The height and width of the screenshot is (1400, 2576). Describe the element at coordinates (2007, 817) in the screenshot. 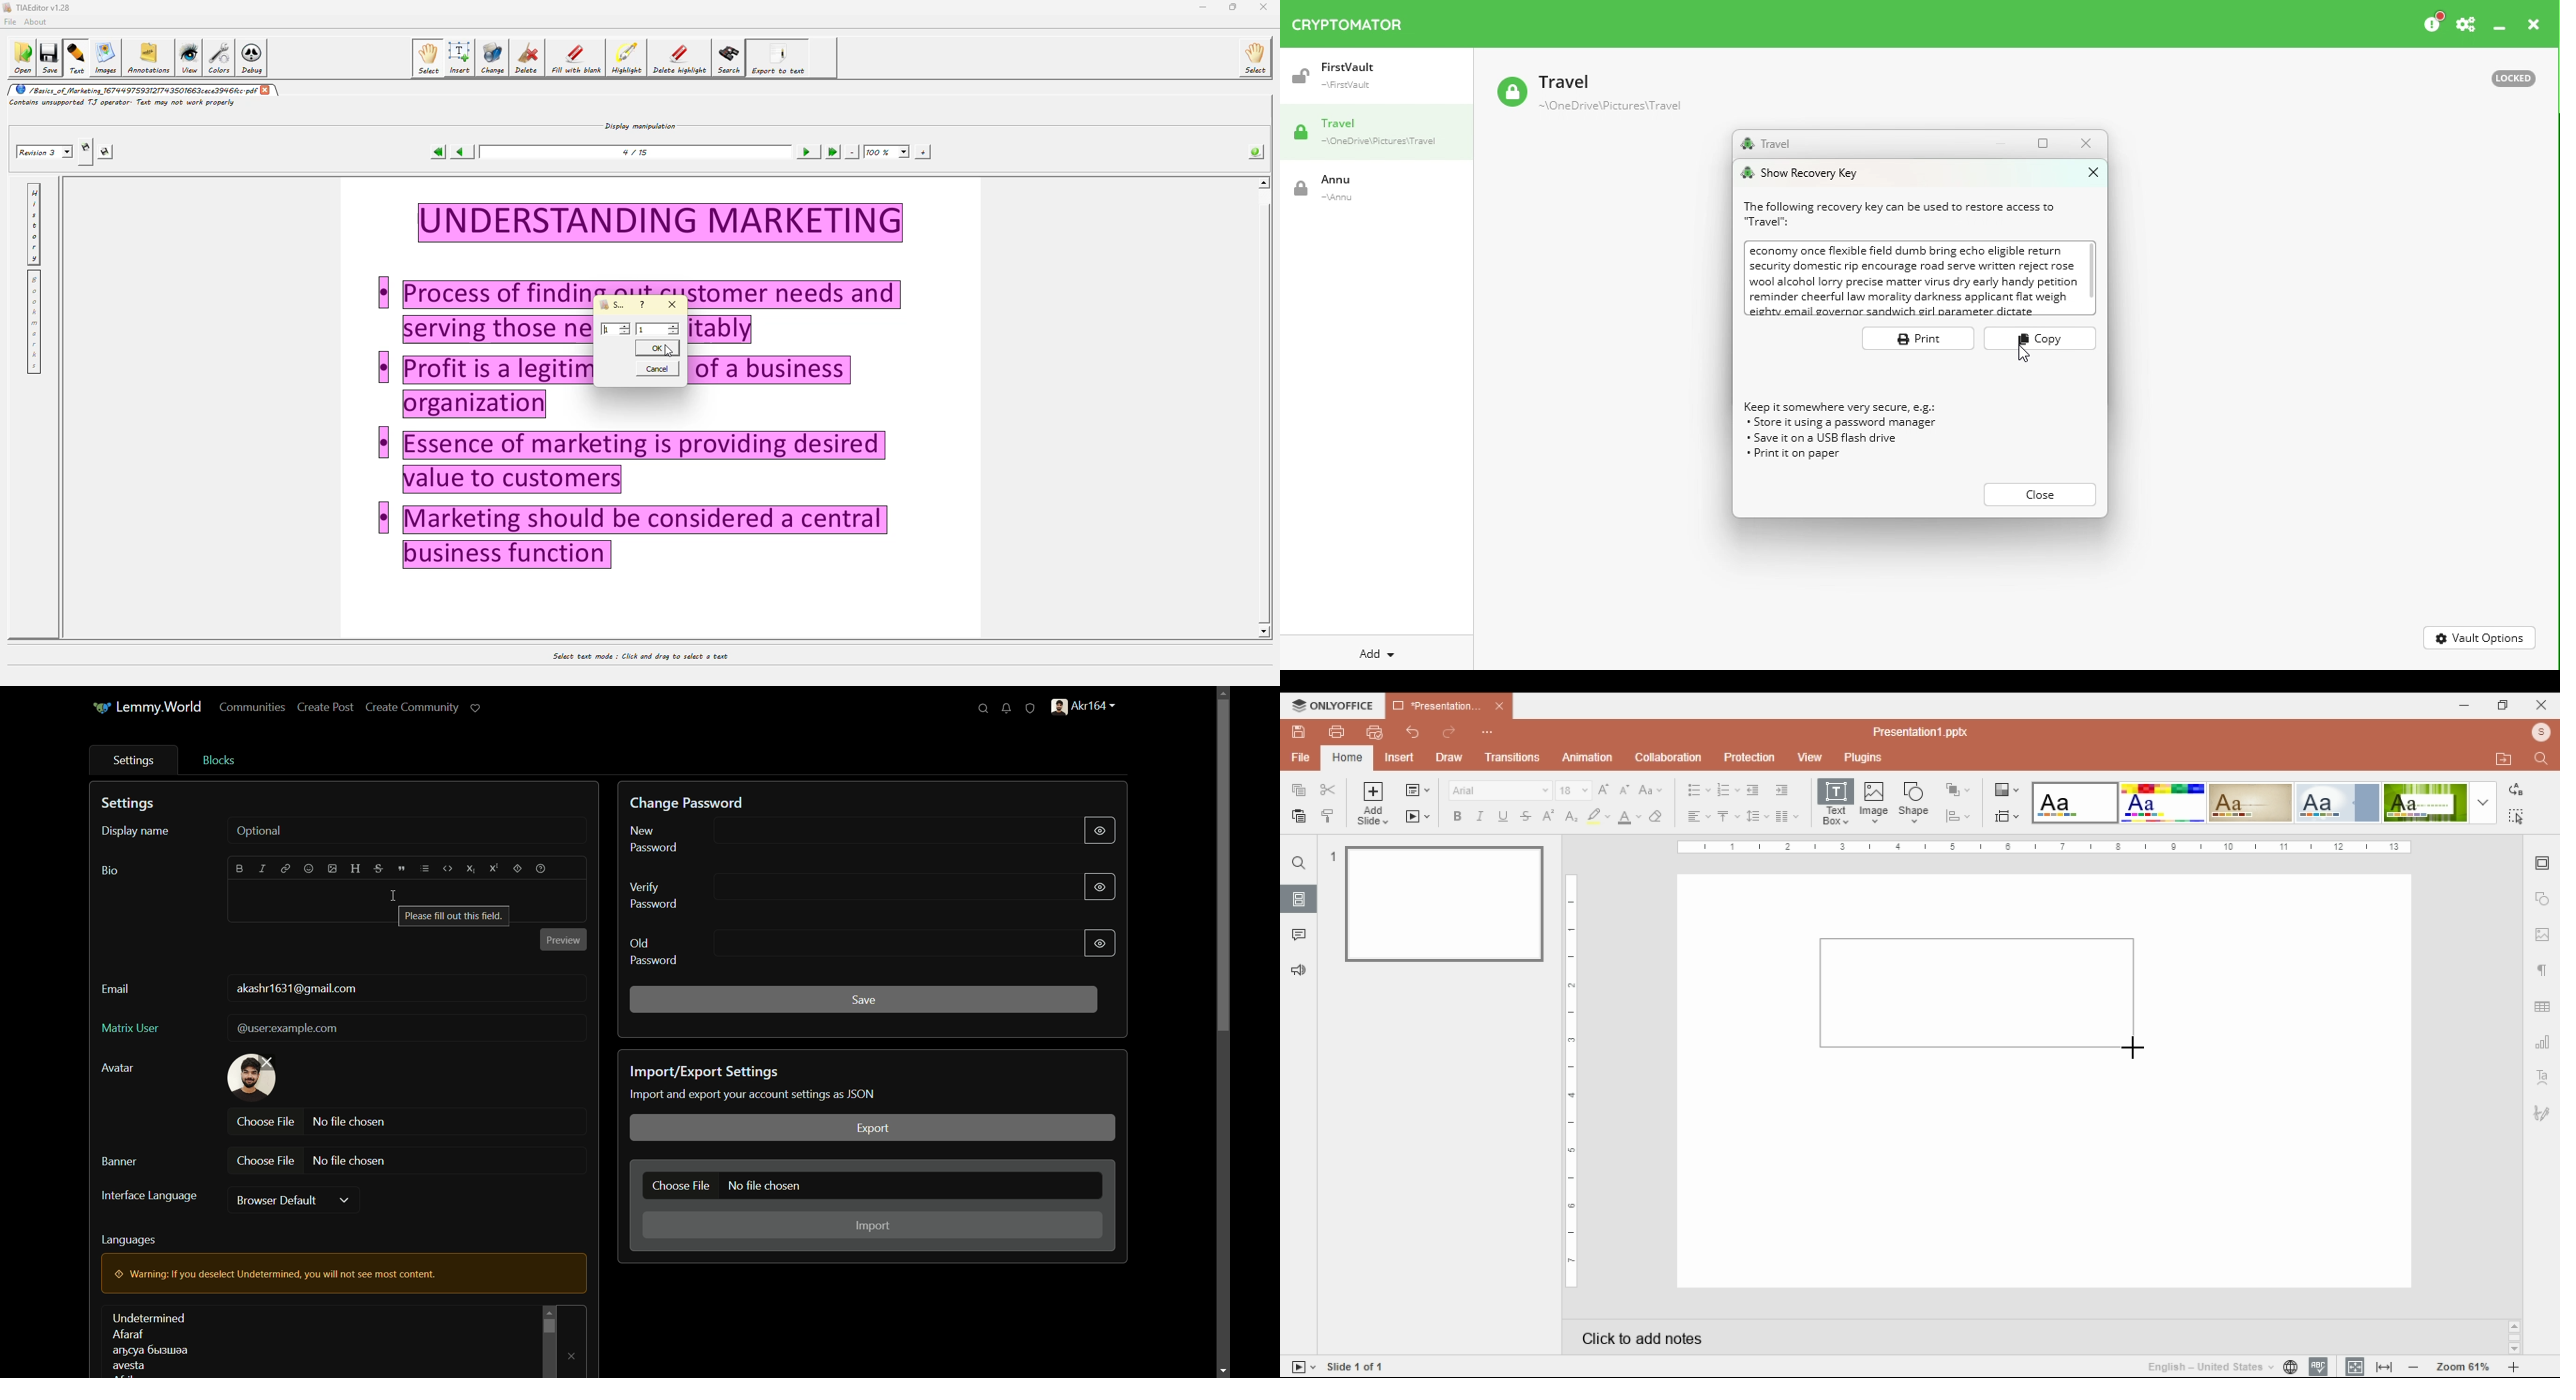

I see `slide size` at that location.